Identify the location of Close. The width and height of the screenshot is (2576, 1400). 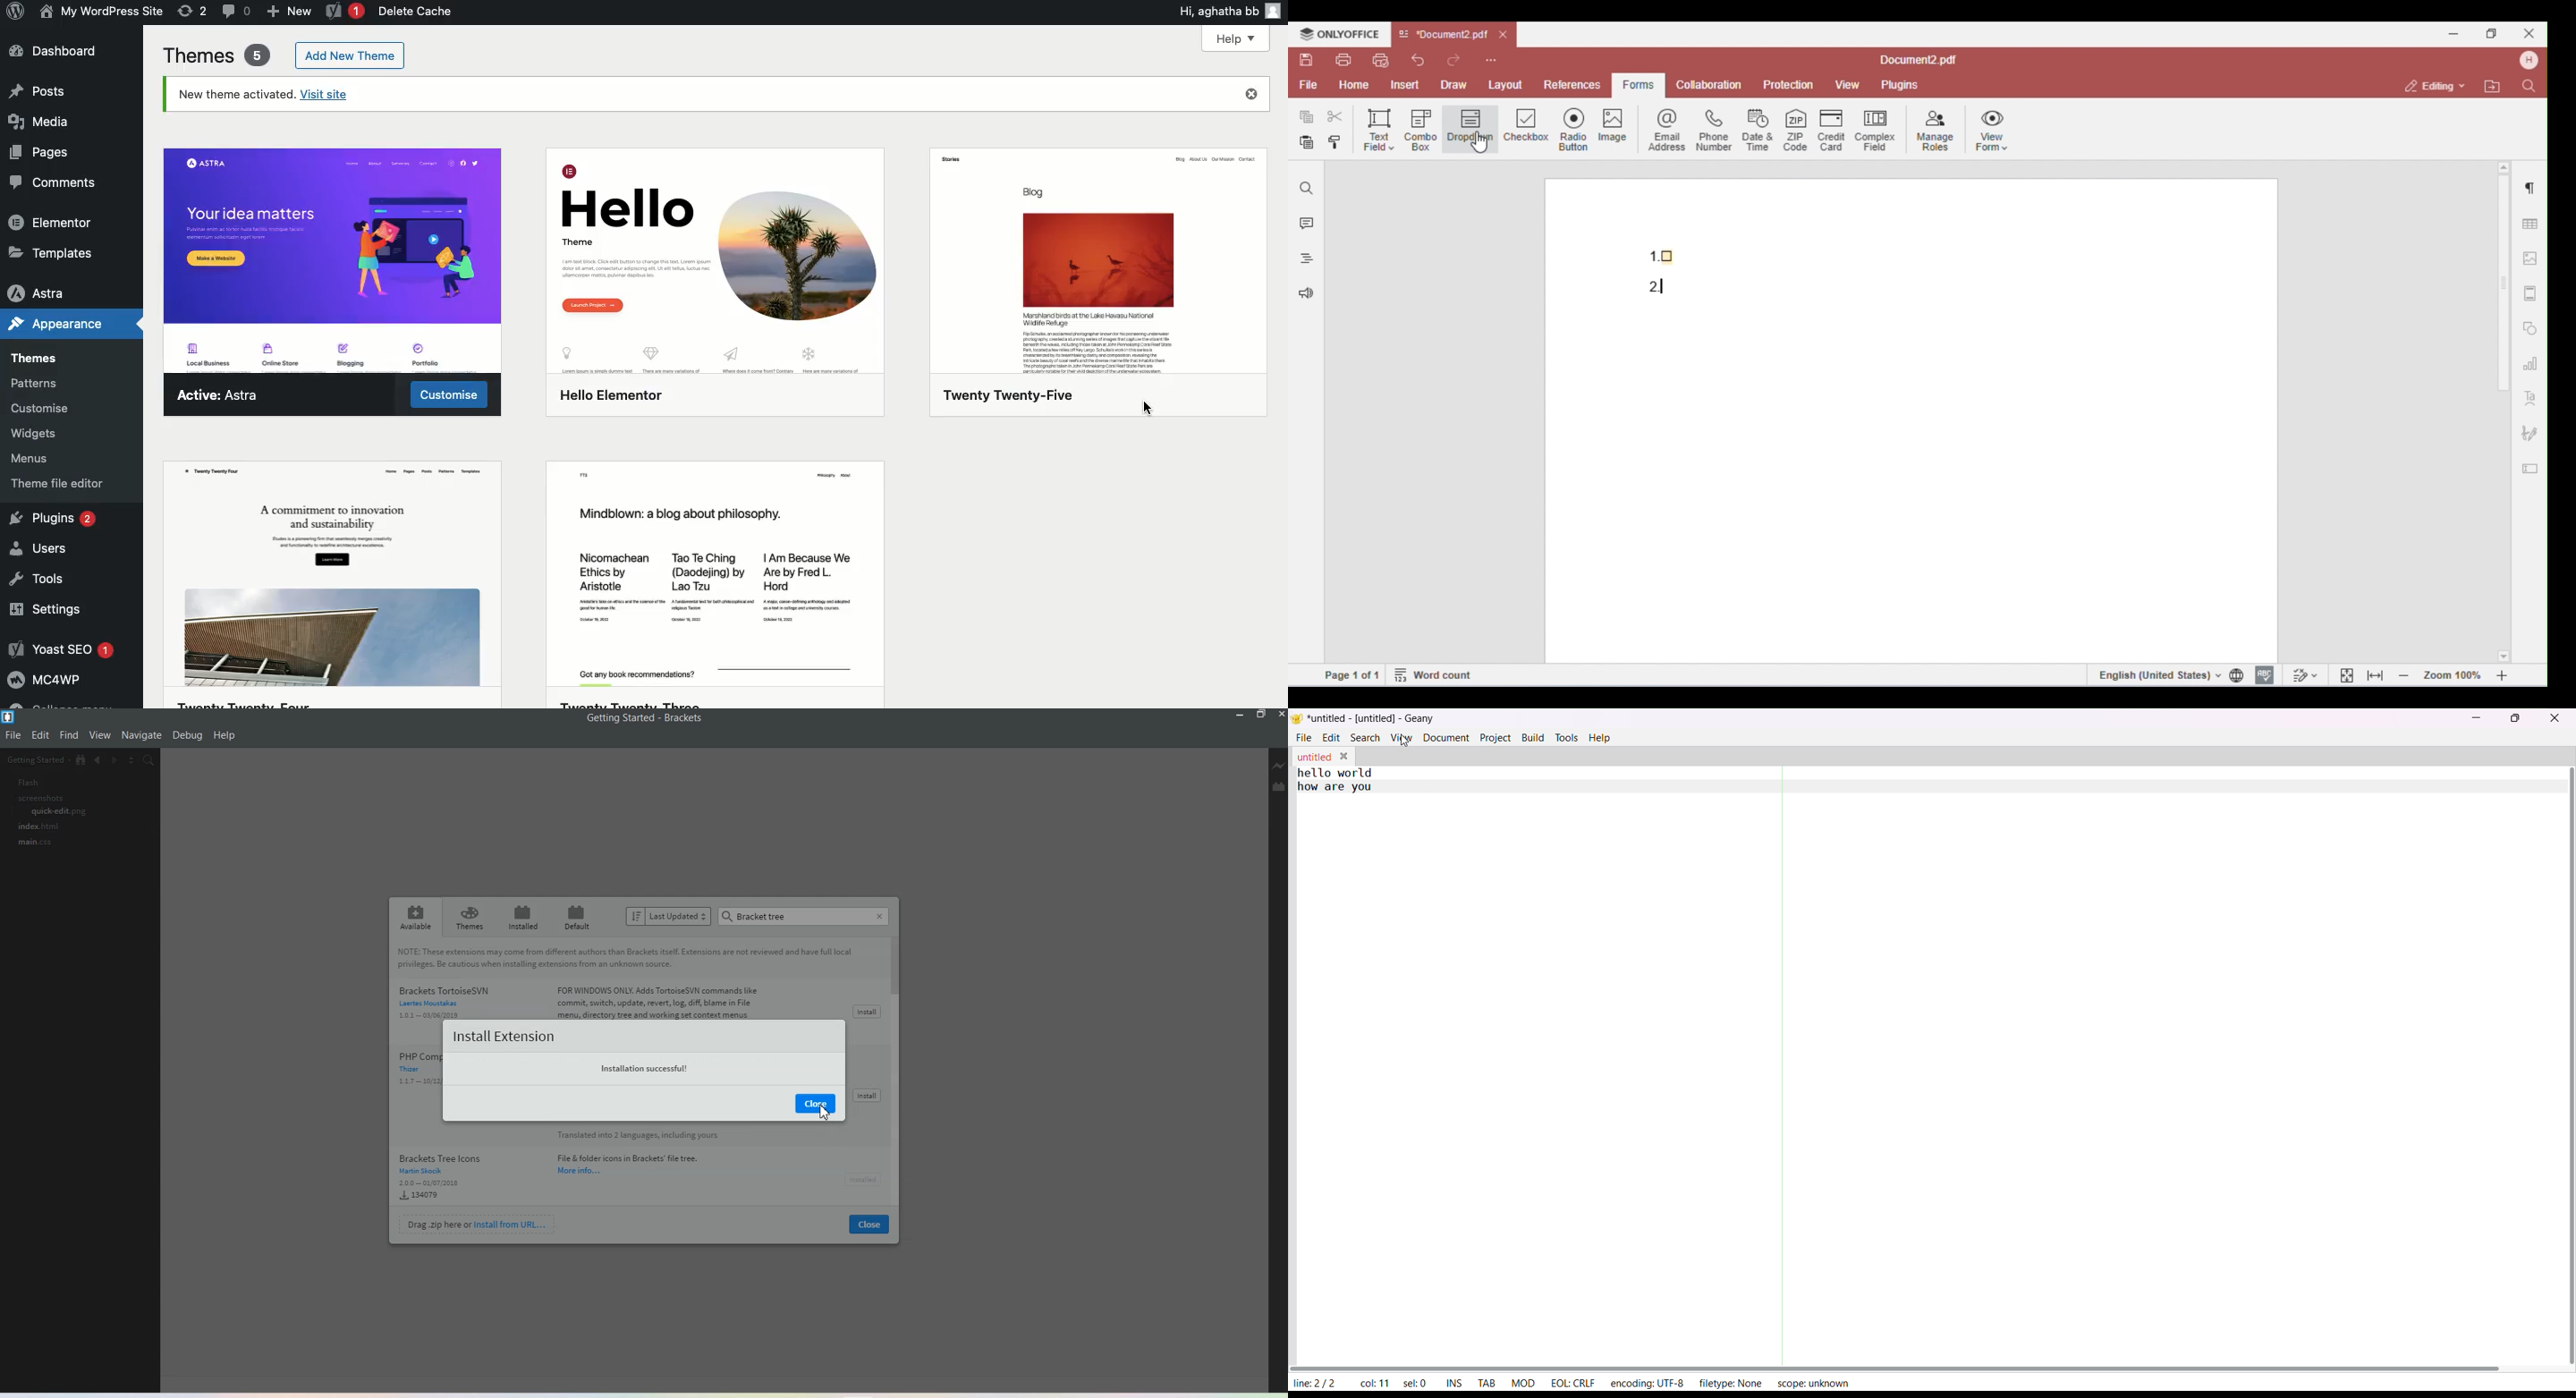
(869, 1225).